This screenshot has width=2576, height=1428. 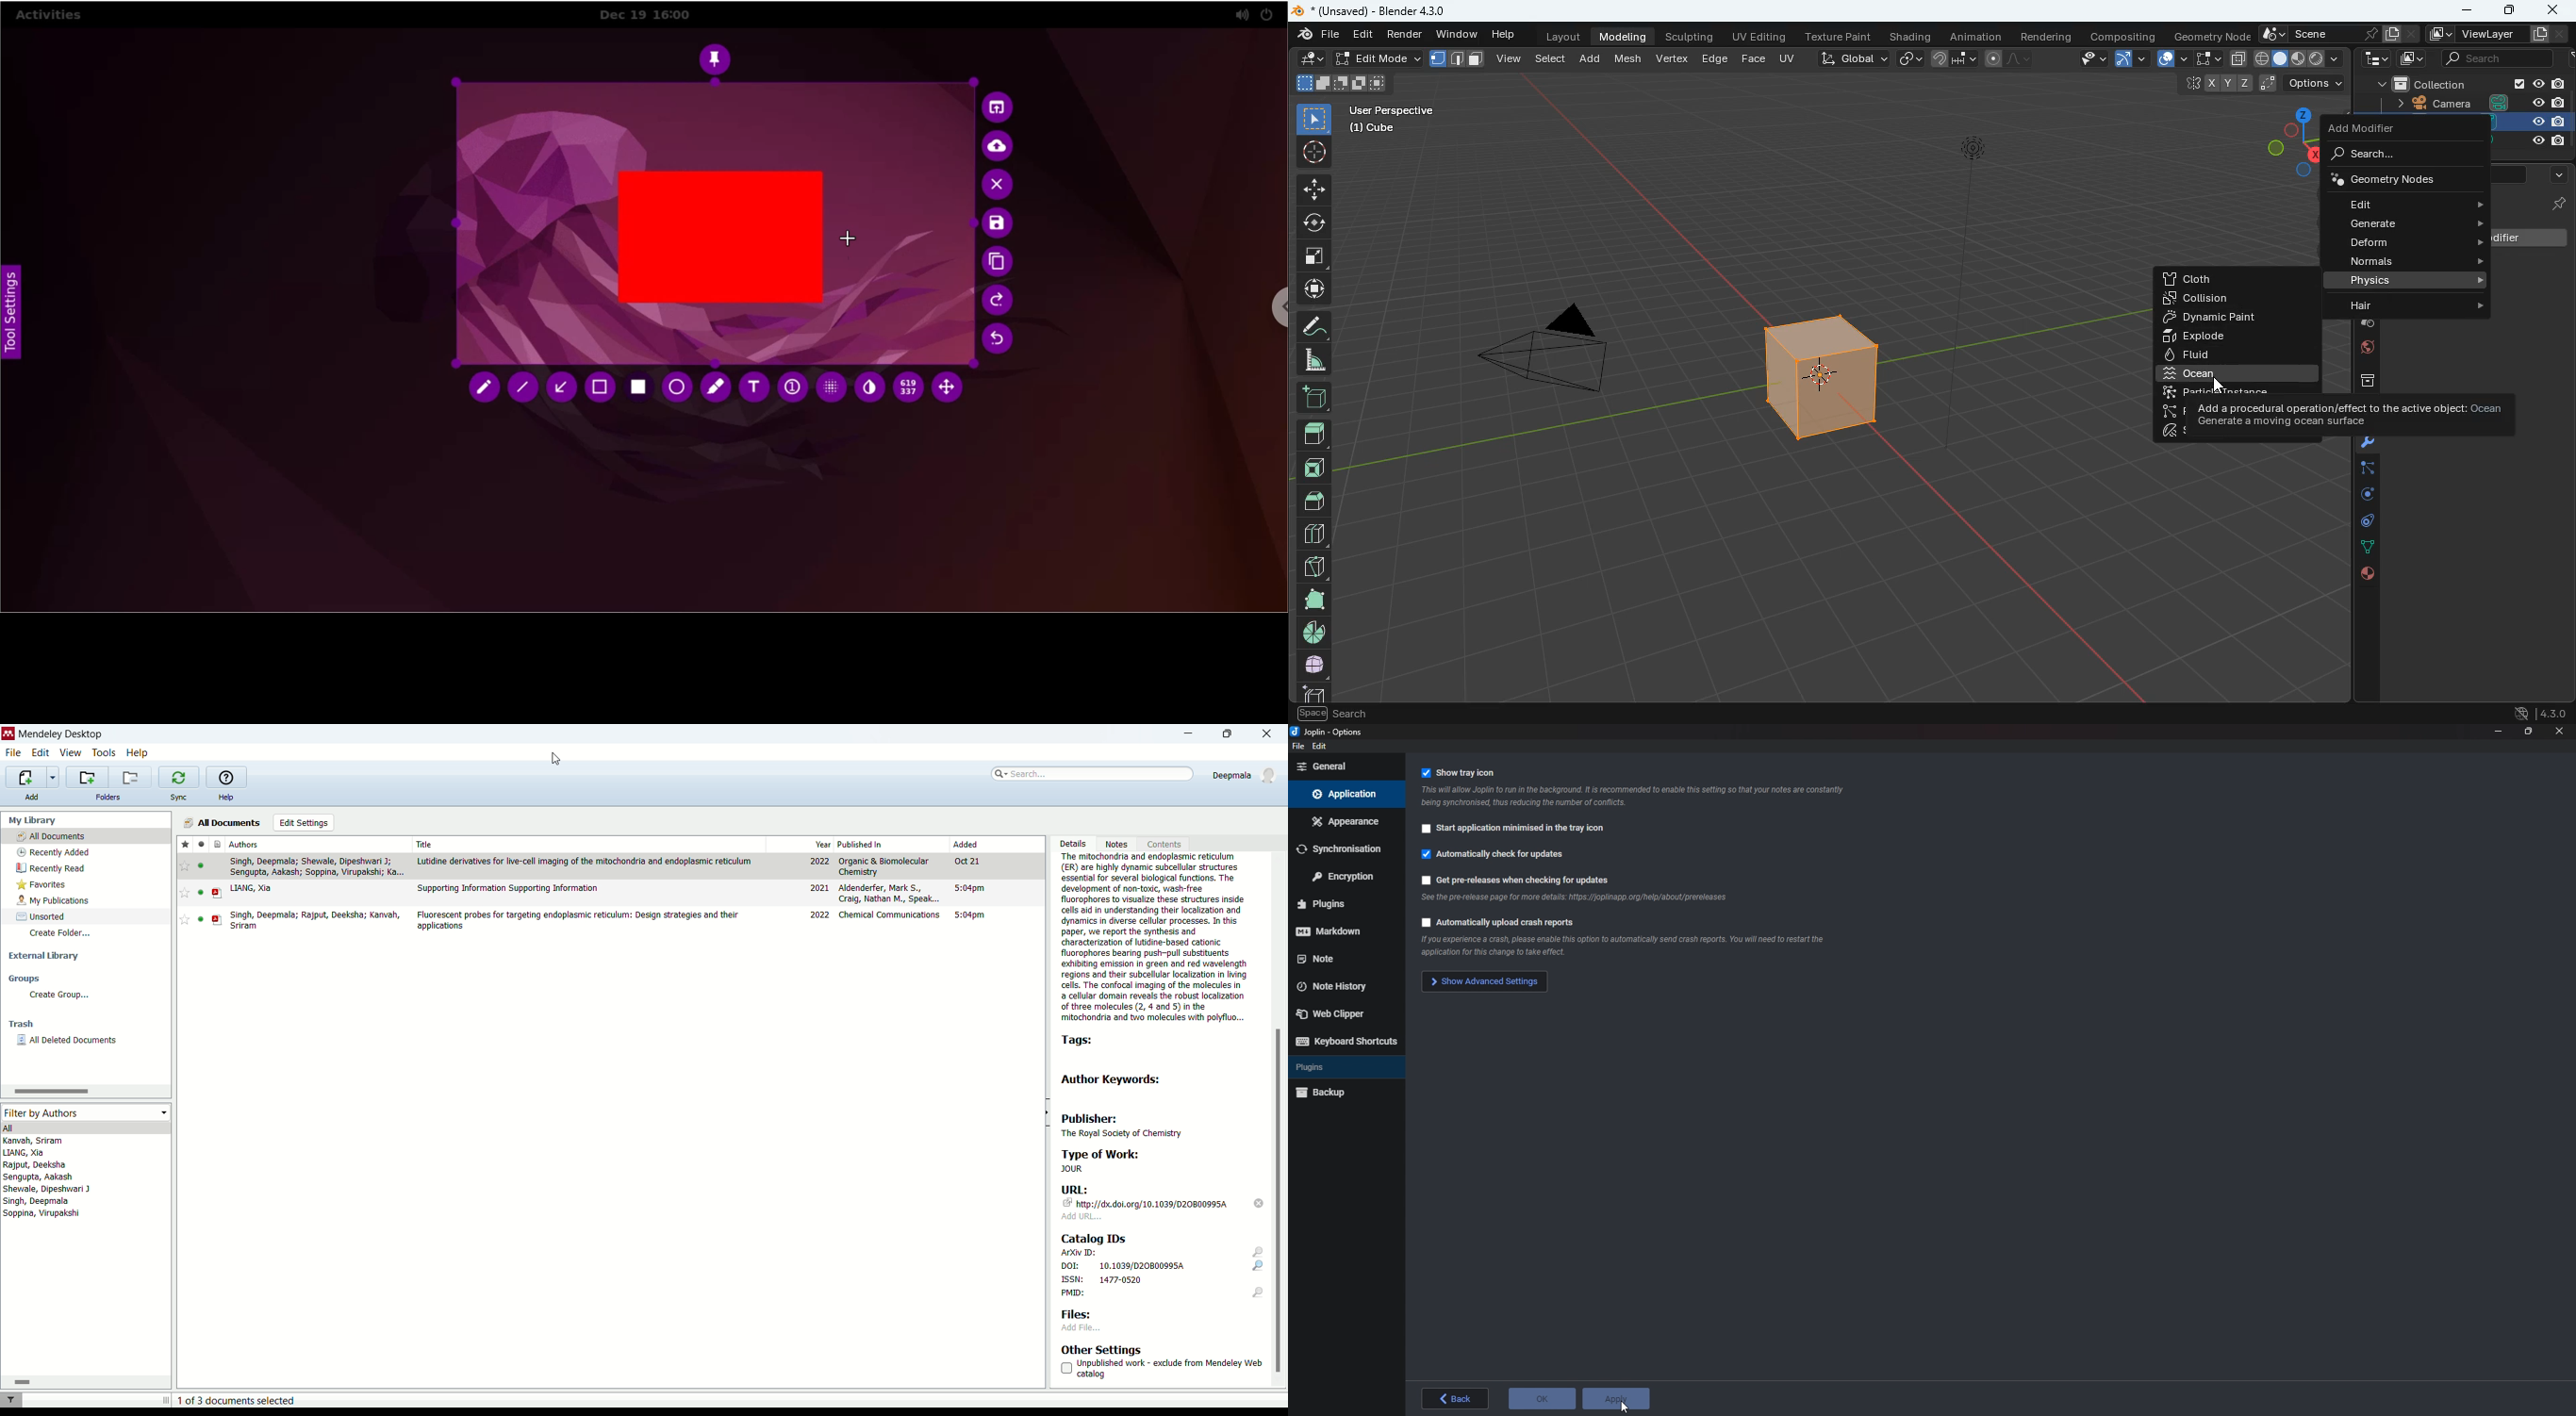 What do you see at coordinates (1516, 831) in the screenshot?
I see `start application minimized in the tray icon` at bounding box center [1516, 831].